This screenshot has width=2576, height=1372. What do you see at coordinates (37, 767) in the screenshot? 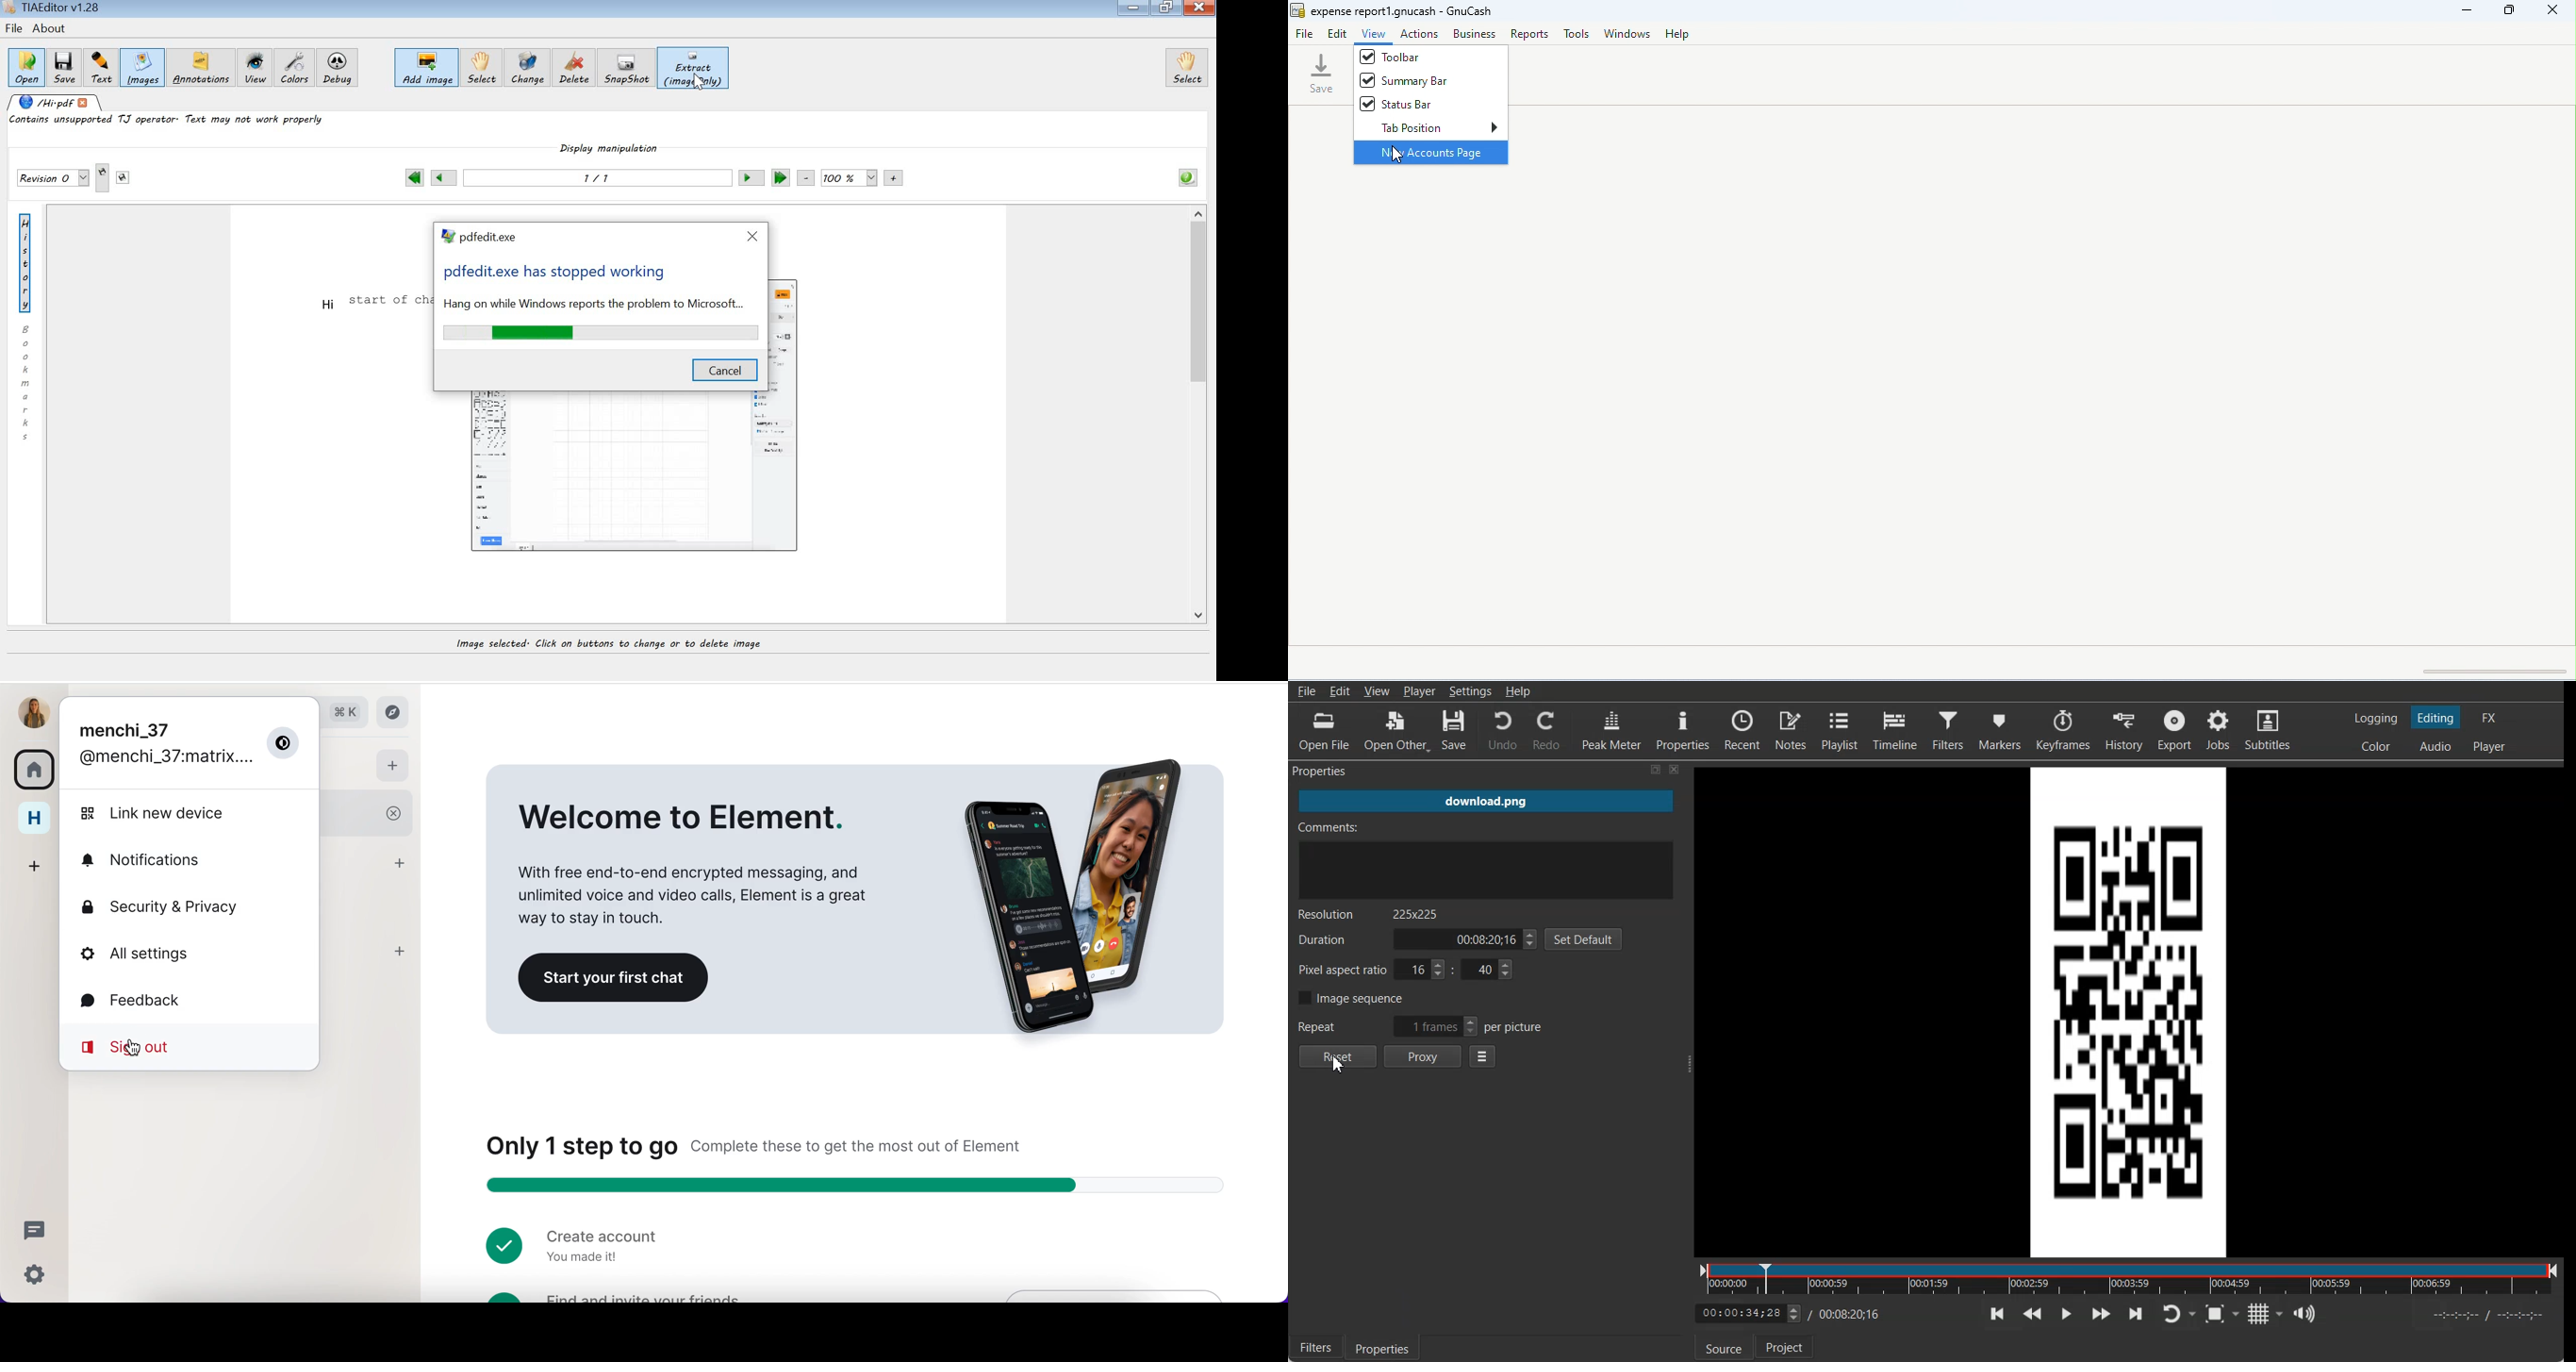
I see `rooms` at bounding box center [37, 767].